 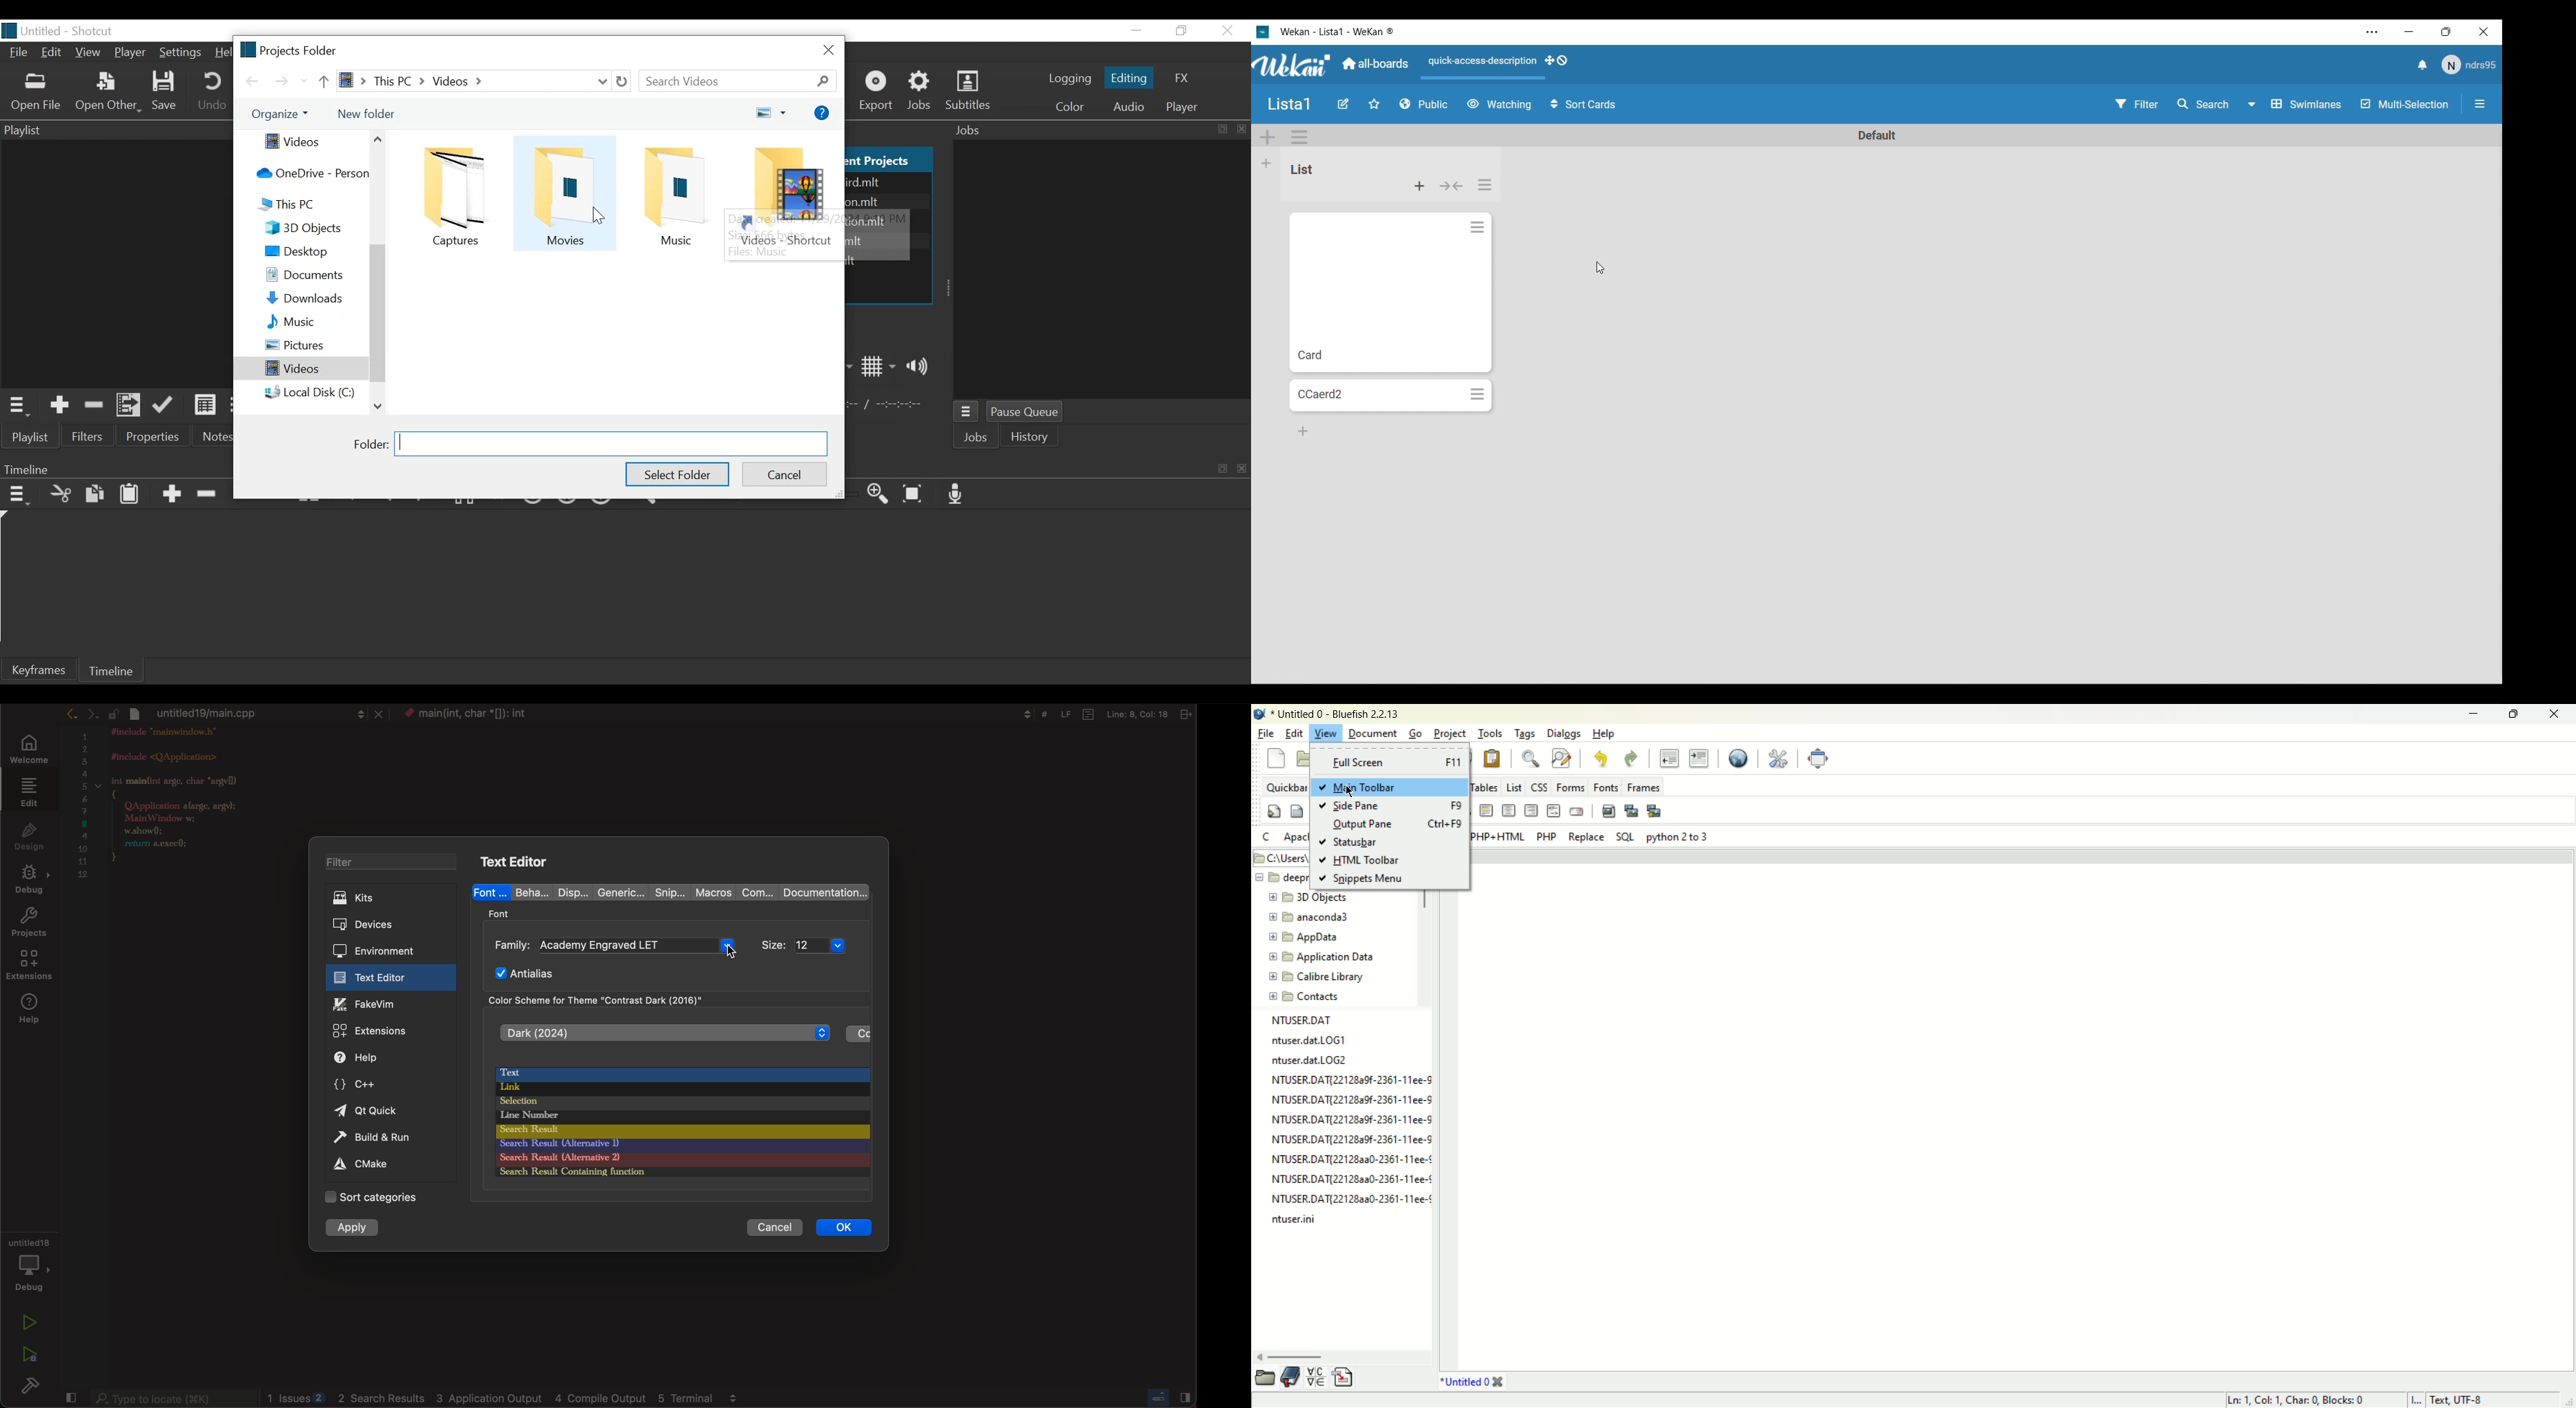 I want to click on Copy, so click(x=96, y=494).